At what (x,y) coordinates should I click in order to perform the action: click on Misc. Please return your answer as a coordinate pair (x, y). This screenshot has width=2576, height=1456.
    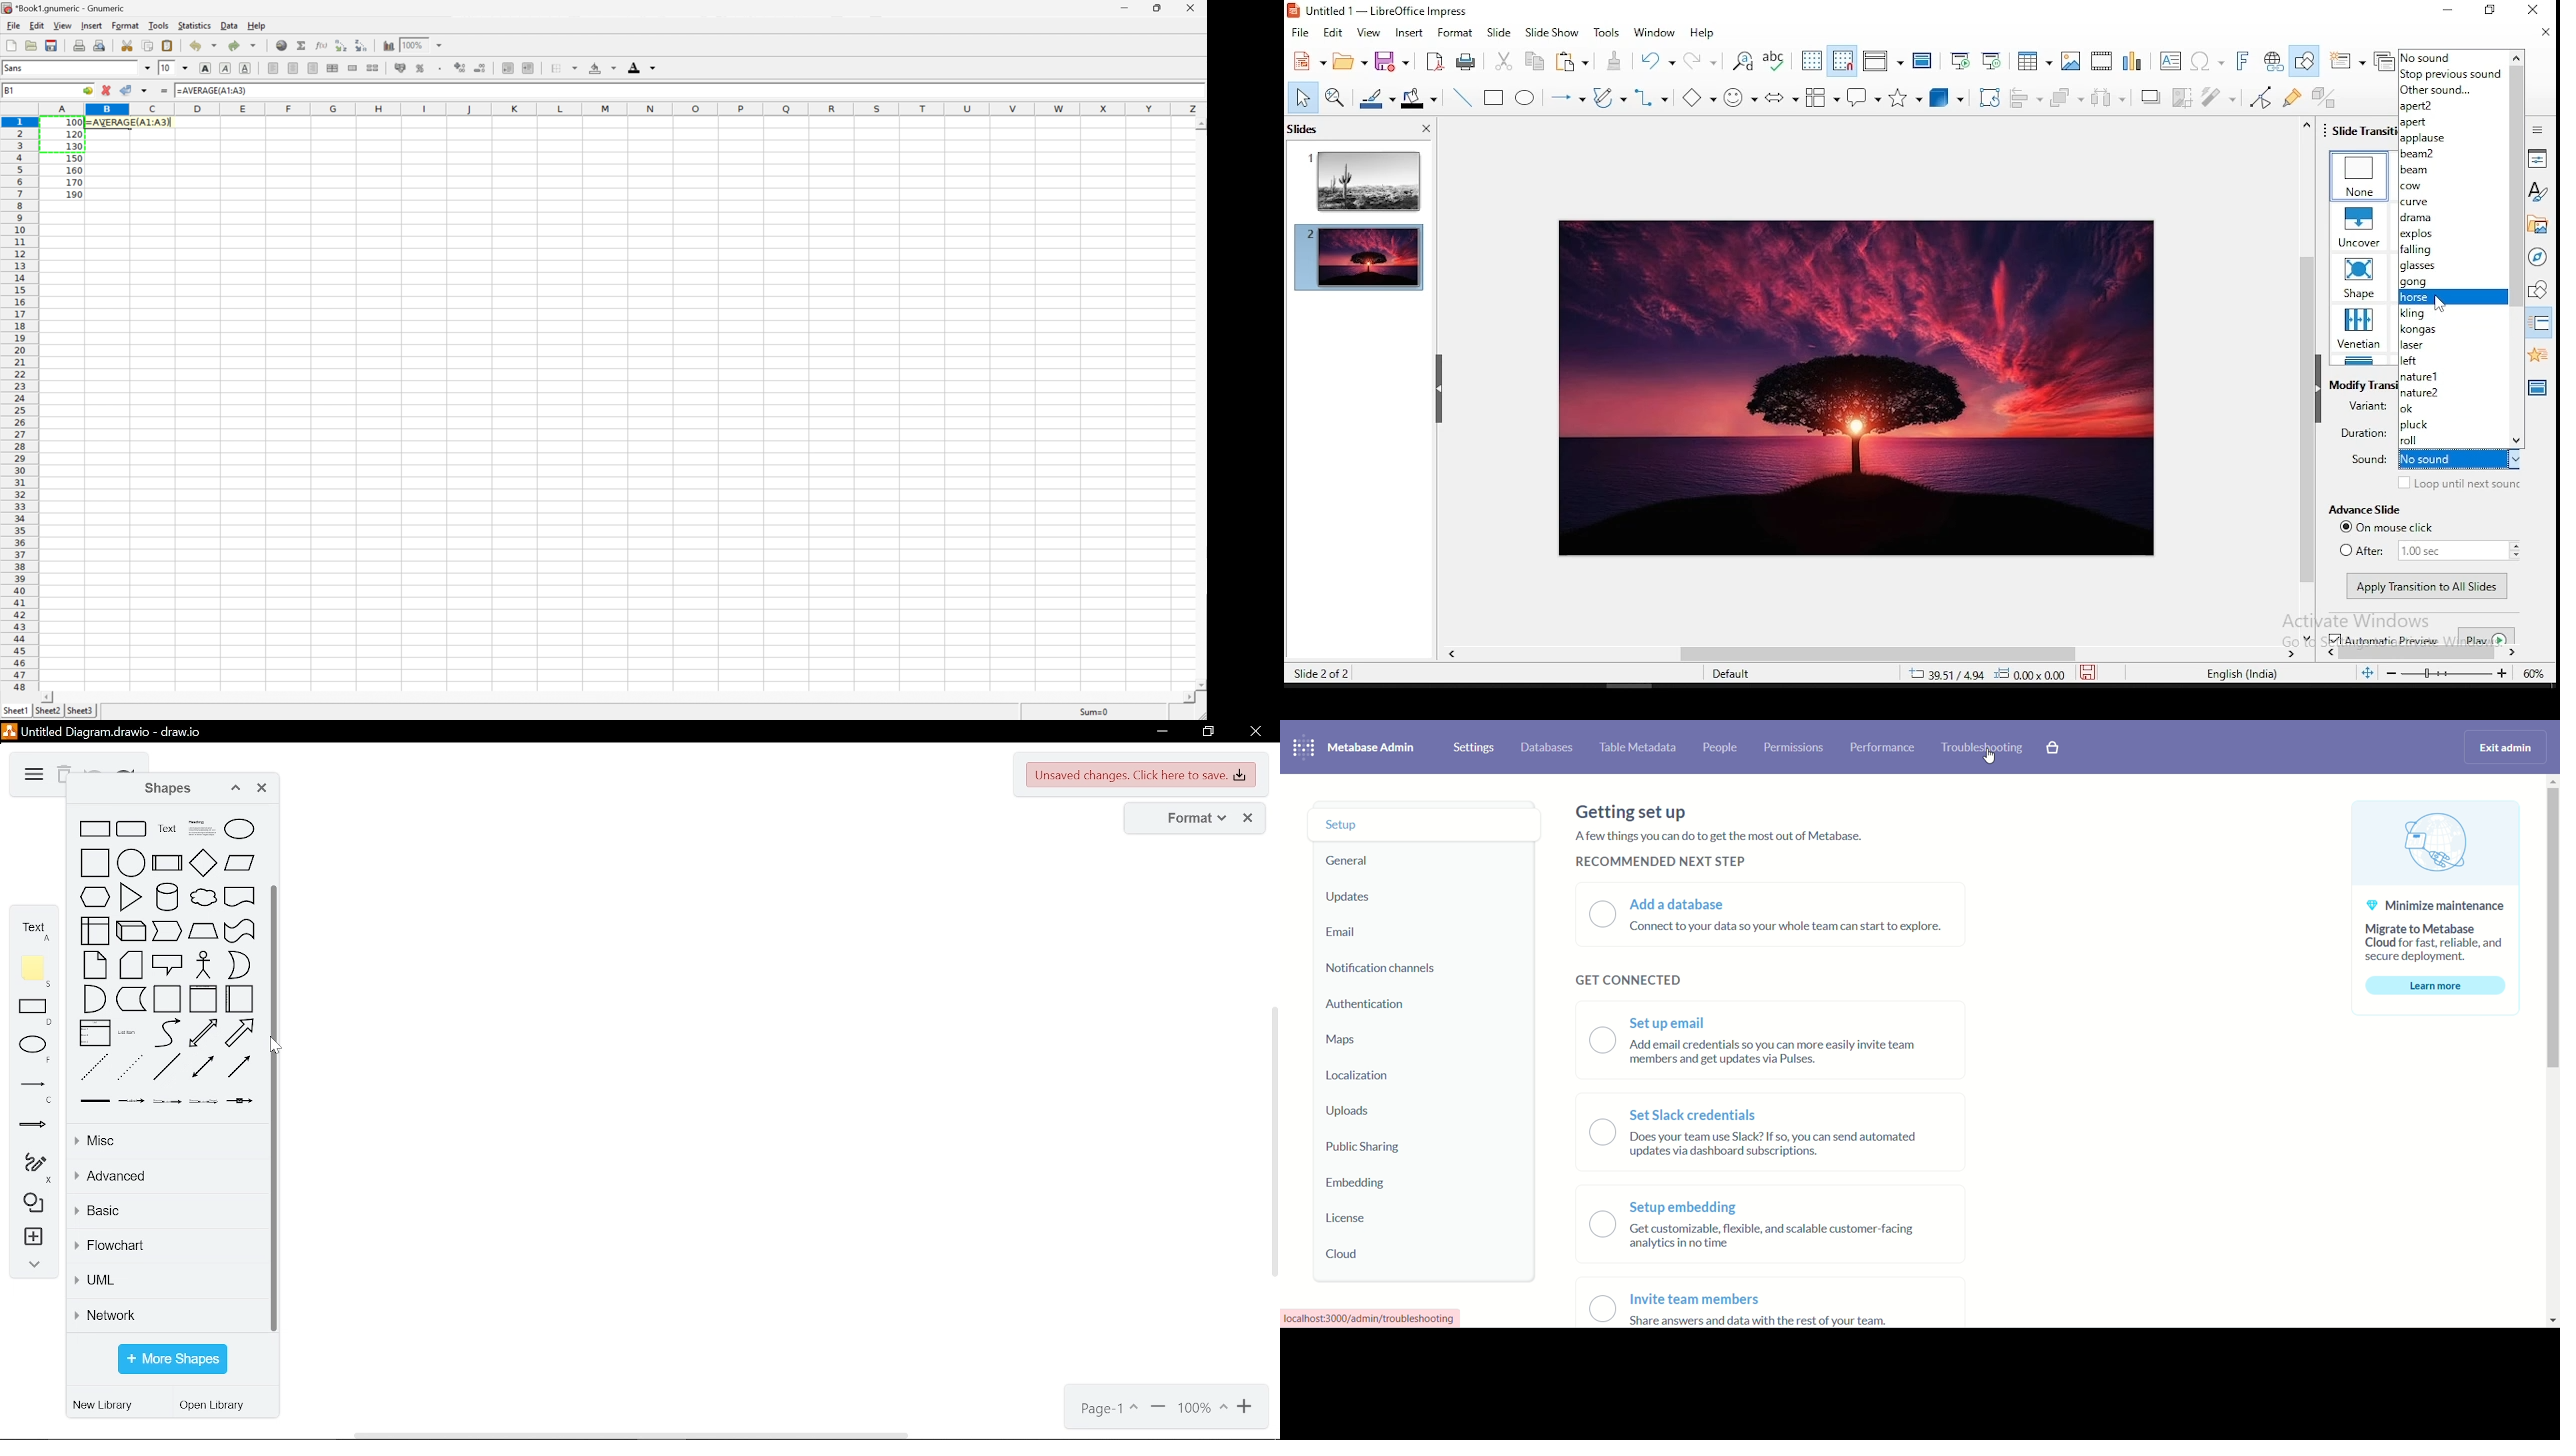
    Looking at the image, I should click on (165, 1142).